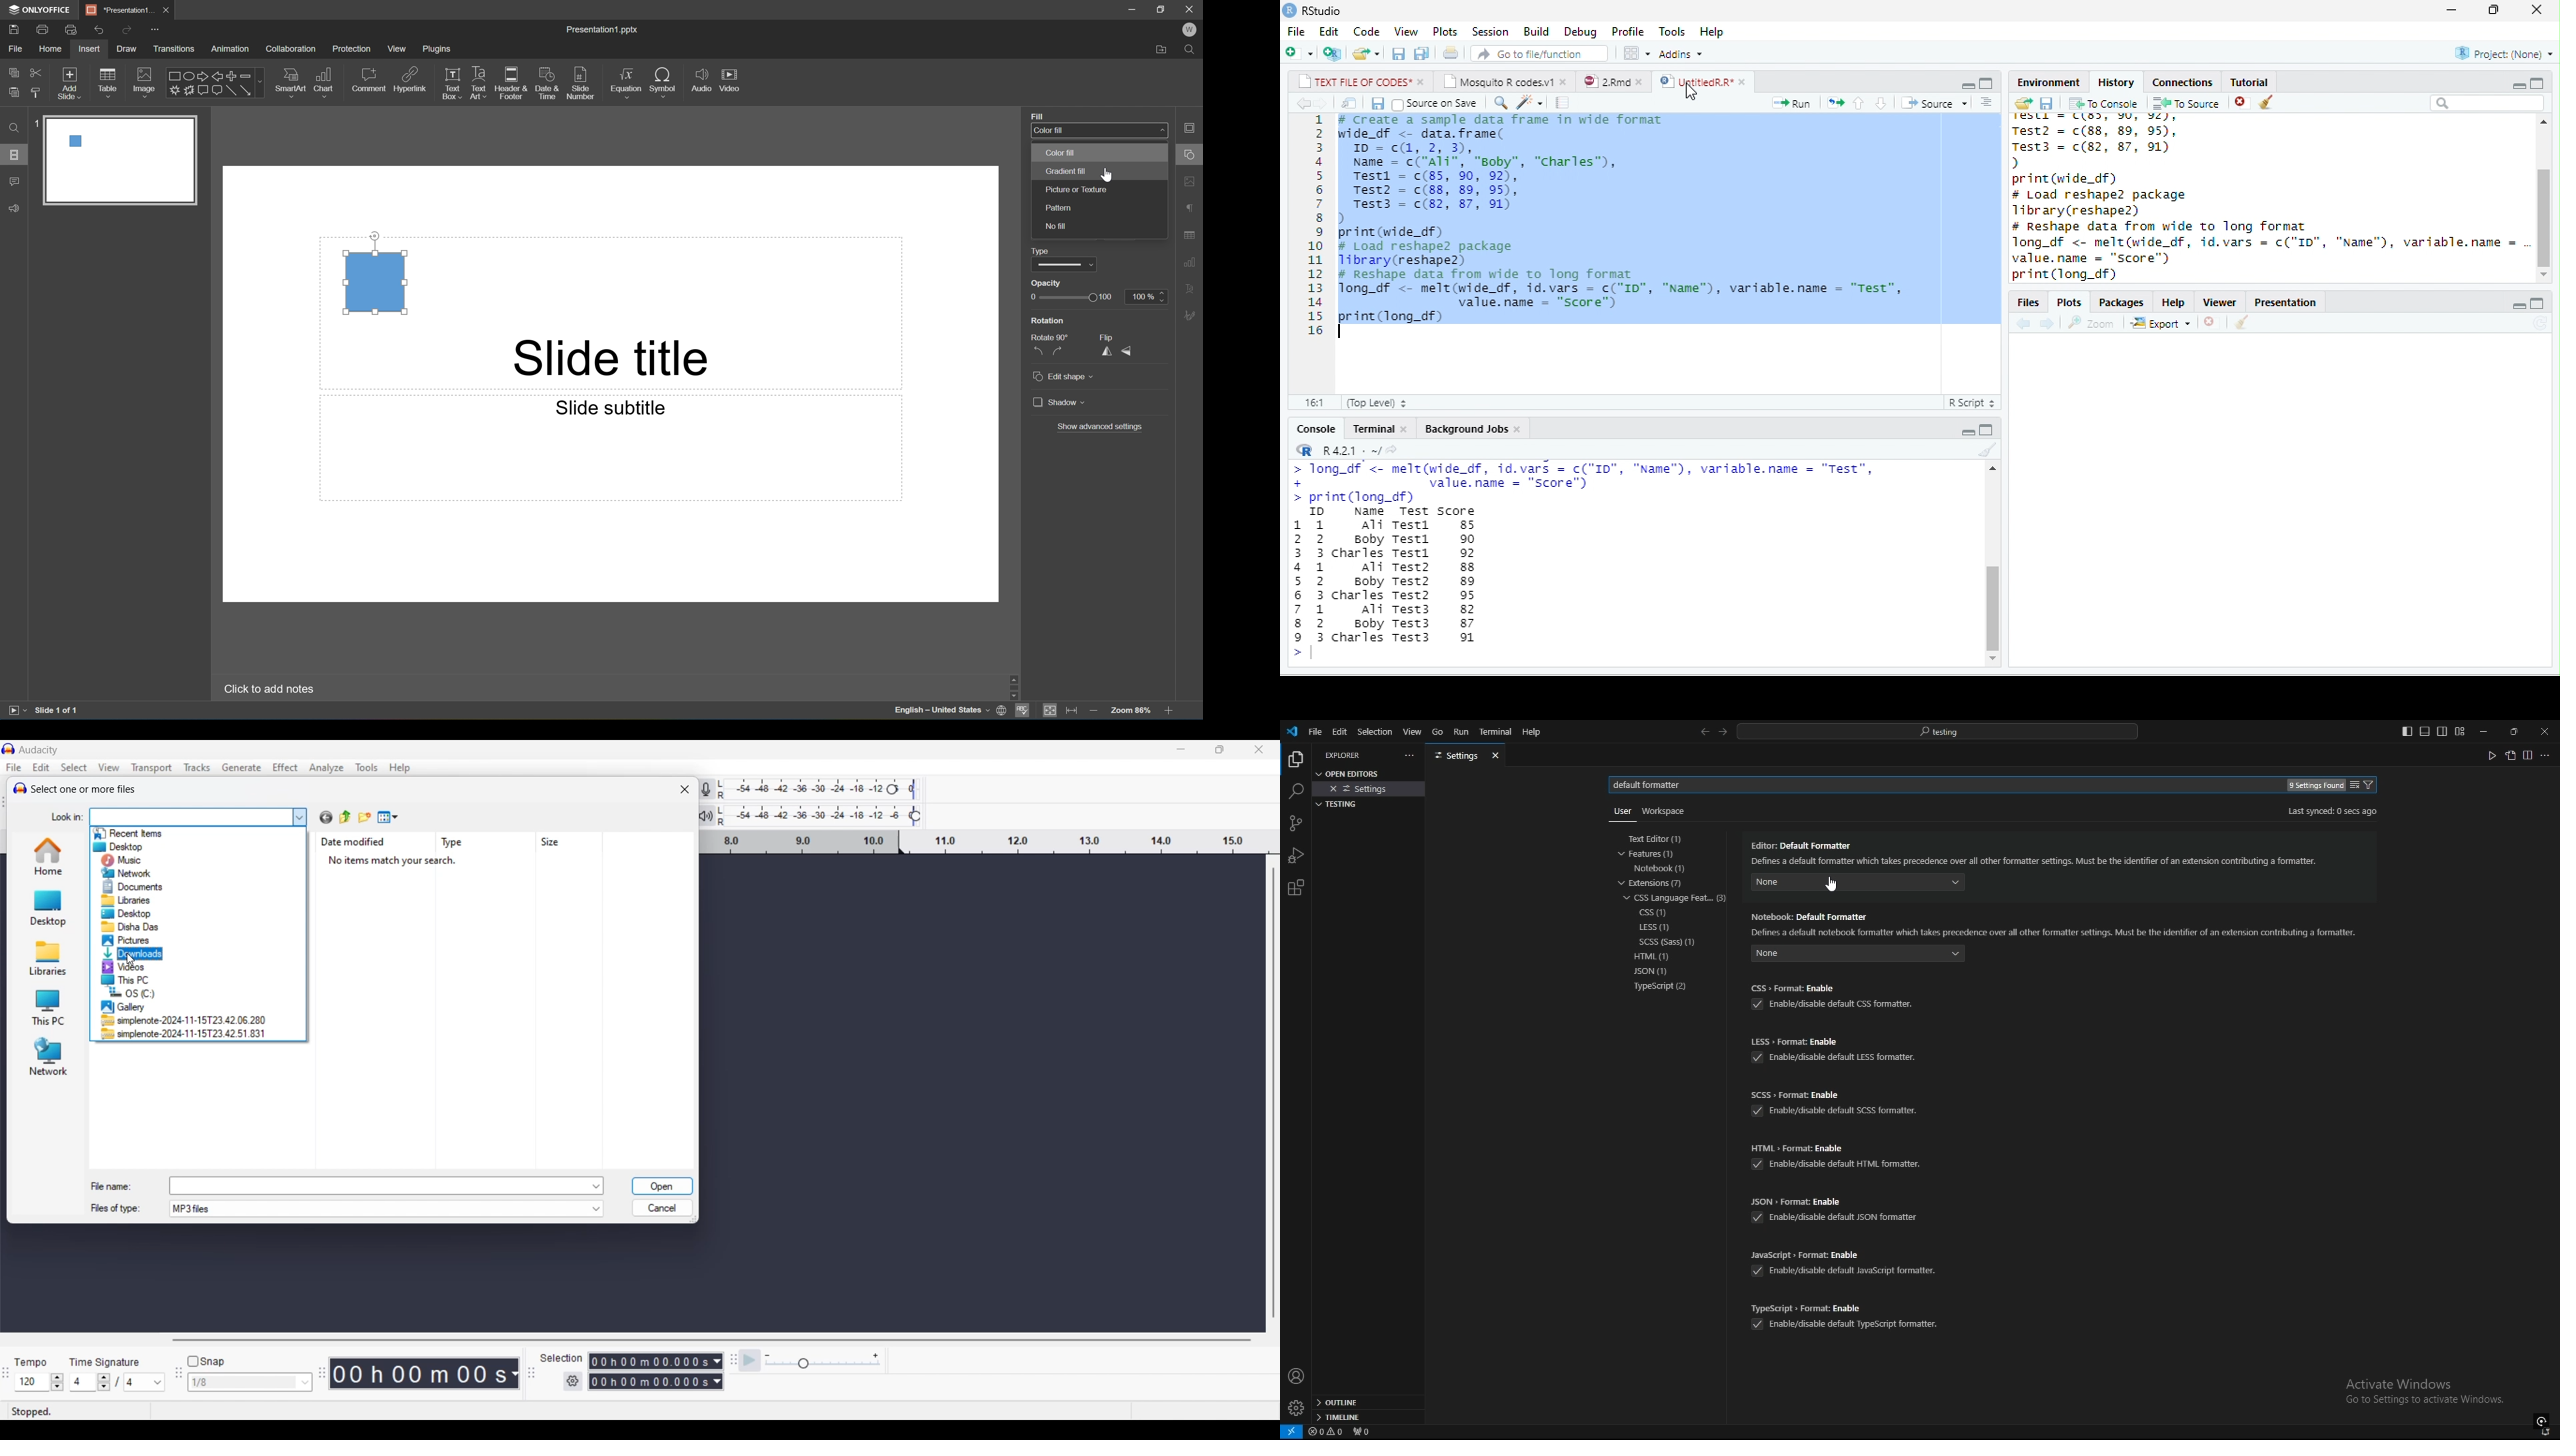 The height and width of the screenshot is (1456, 2576). What do you see at coordinates (356, 842) in the screenshot?
I see `Date modified column` at bounding box center [356, 842].